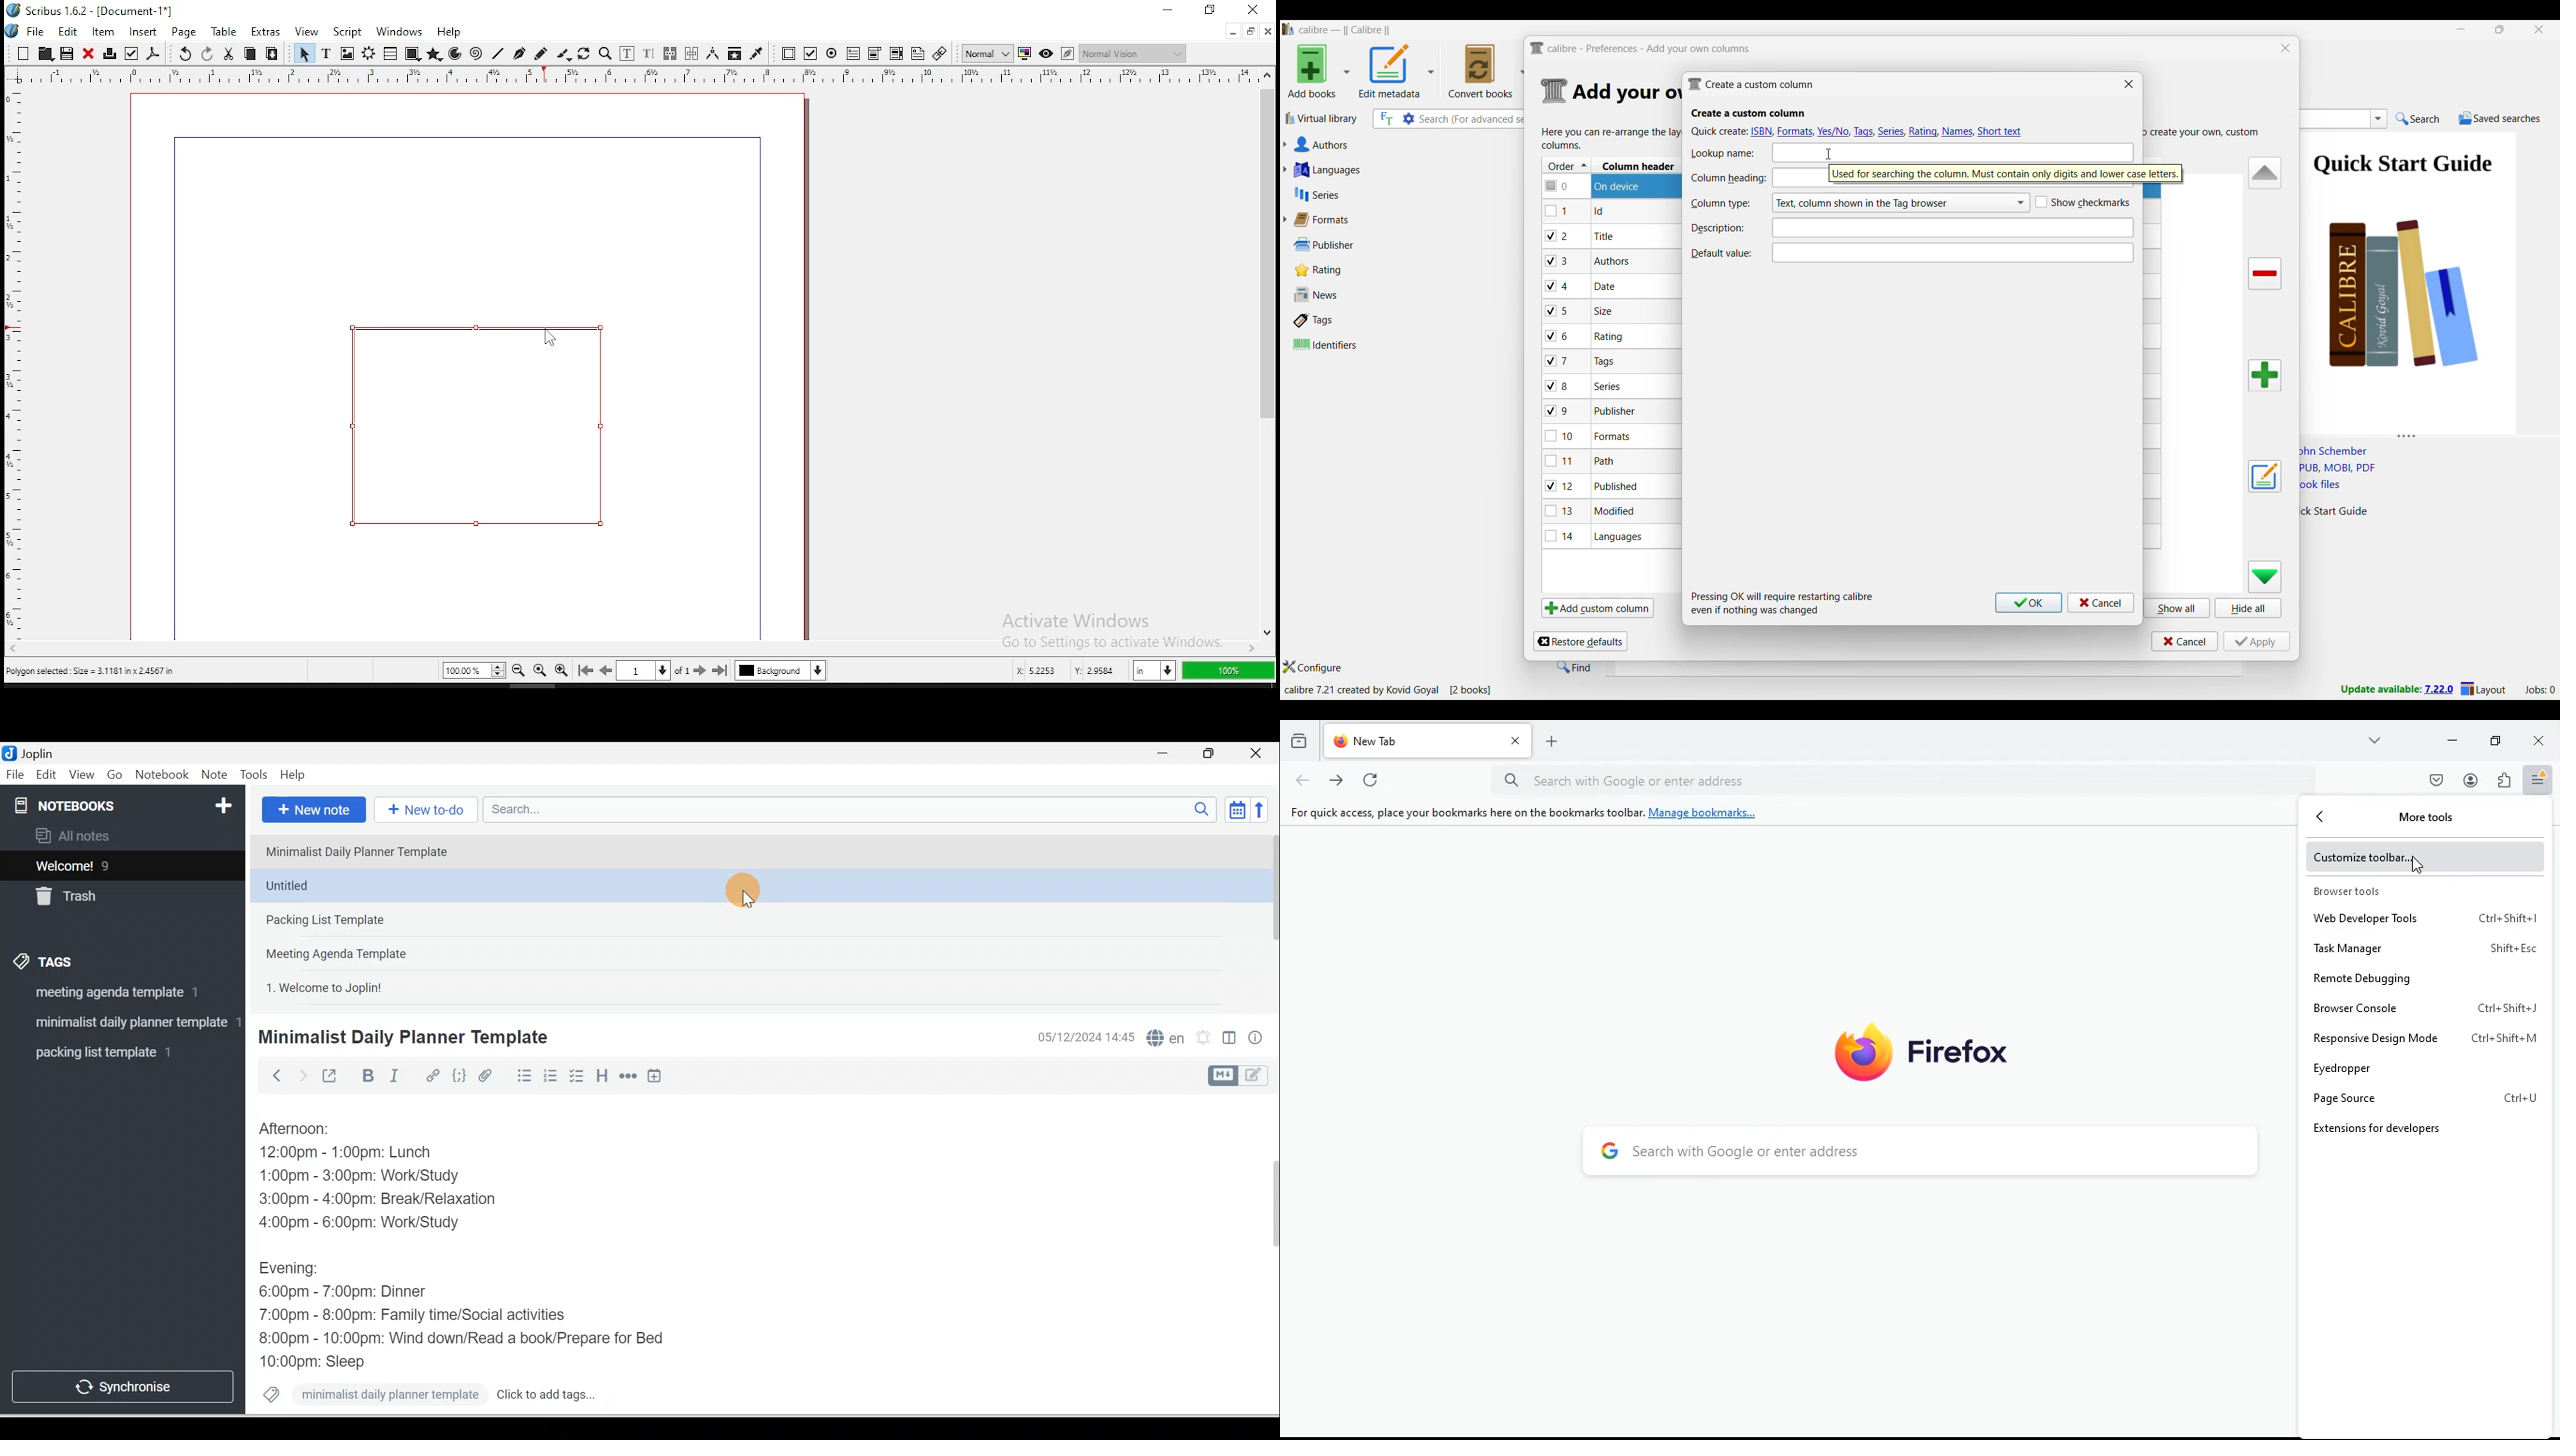 The width and height of the screenshot is (2576, 1456). Describe the element at coordinates (1558, 211) in the screenshot. I see `checkbox - 1` at that location.